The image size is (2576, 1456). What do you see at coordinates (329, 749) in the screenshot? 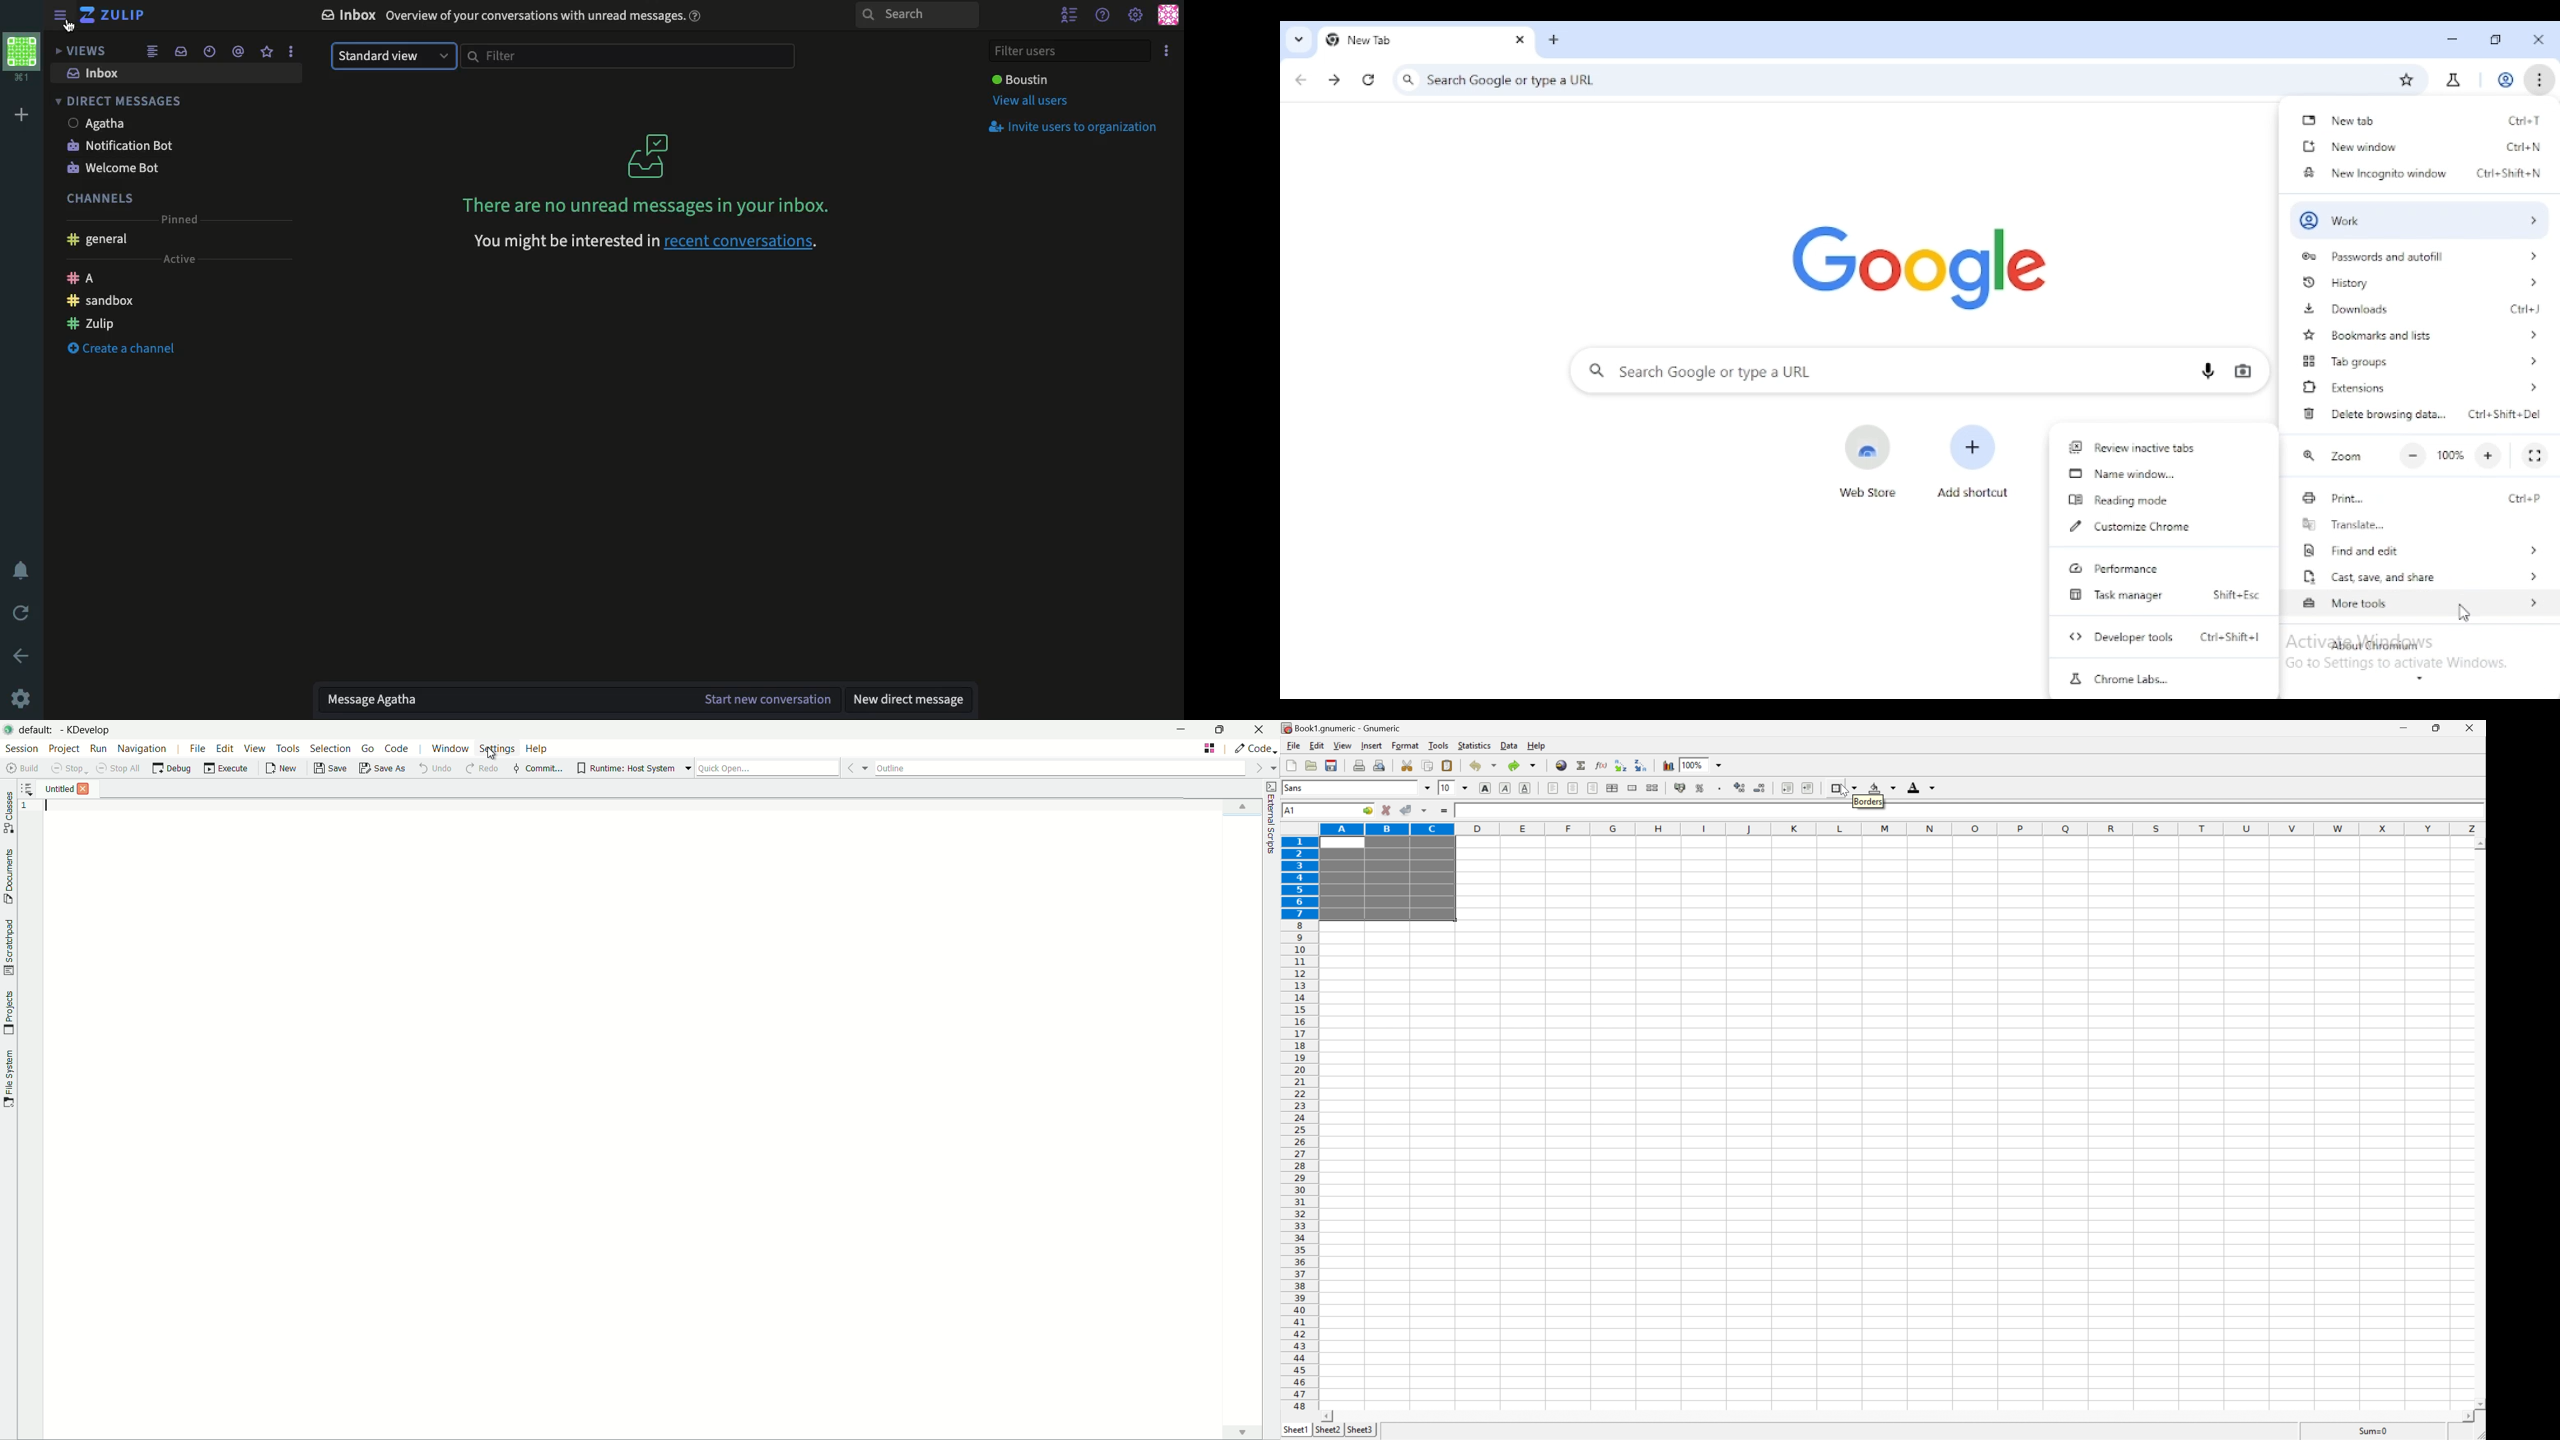
I see `selection` at bounding box center [329, 749].